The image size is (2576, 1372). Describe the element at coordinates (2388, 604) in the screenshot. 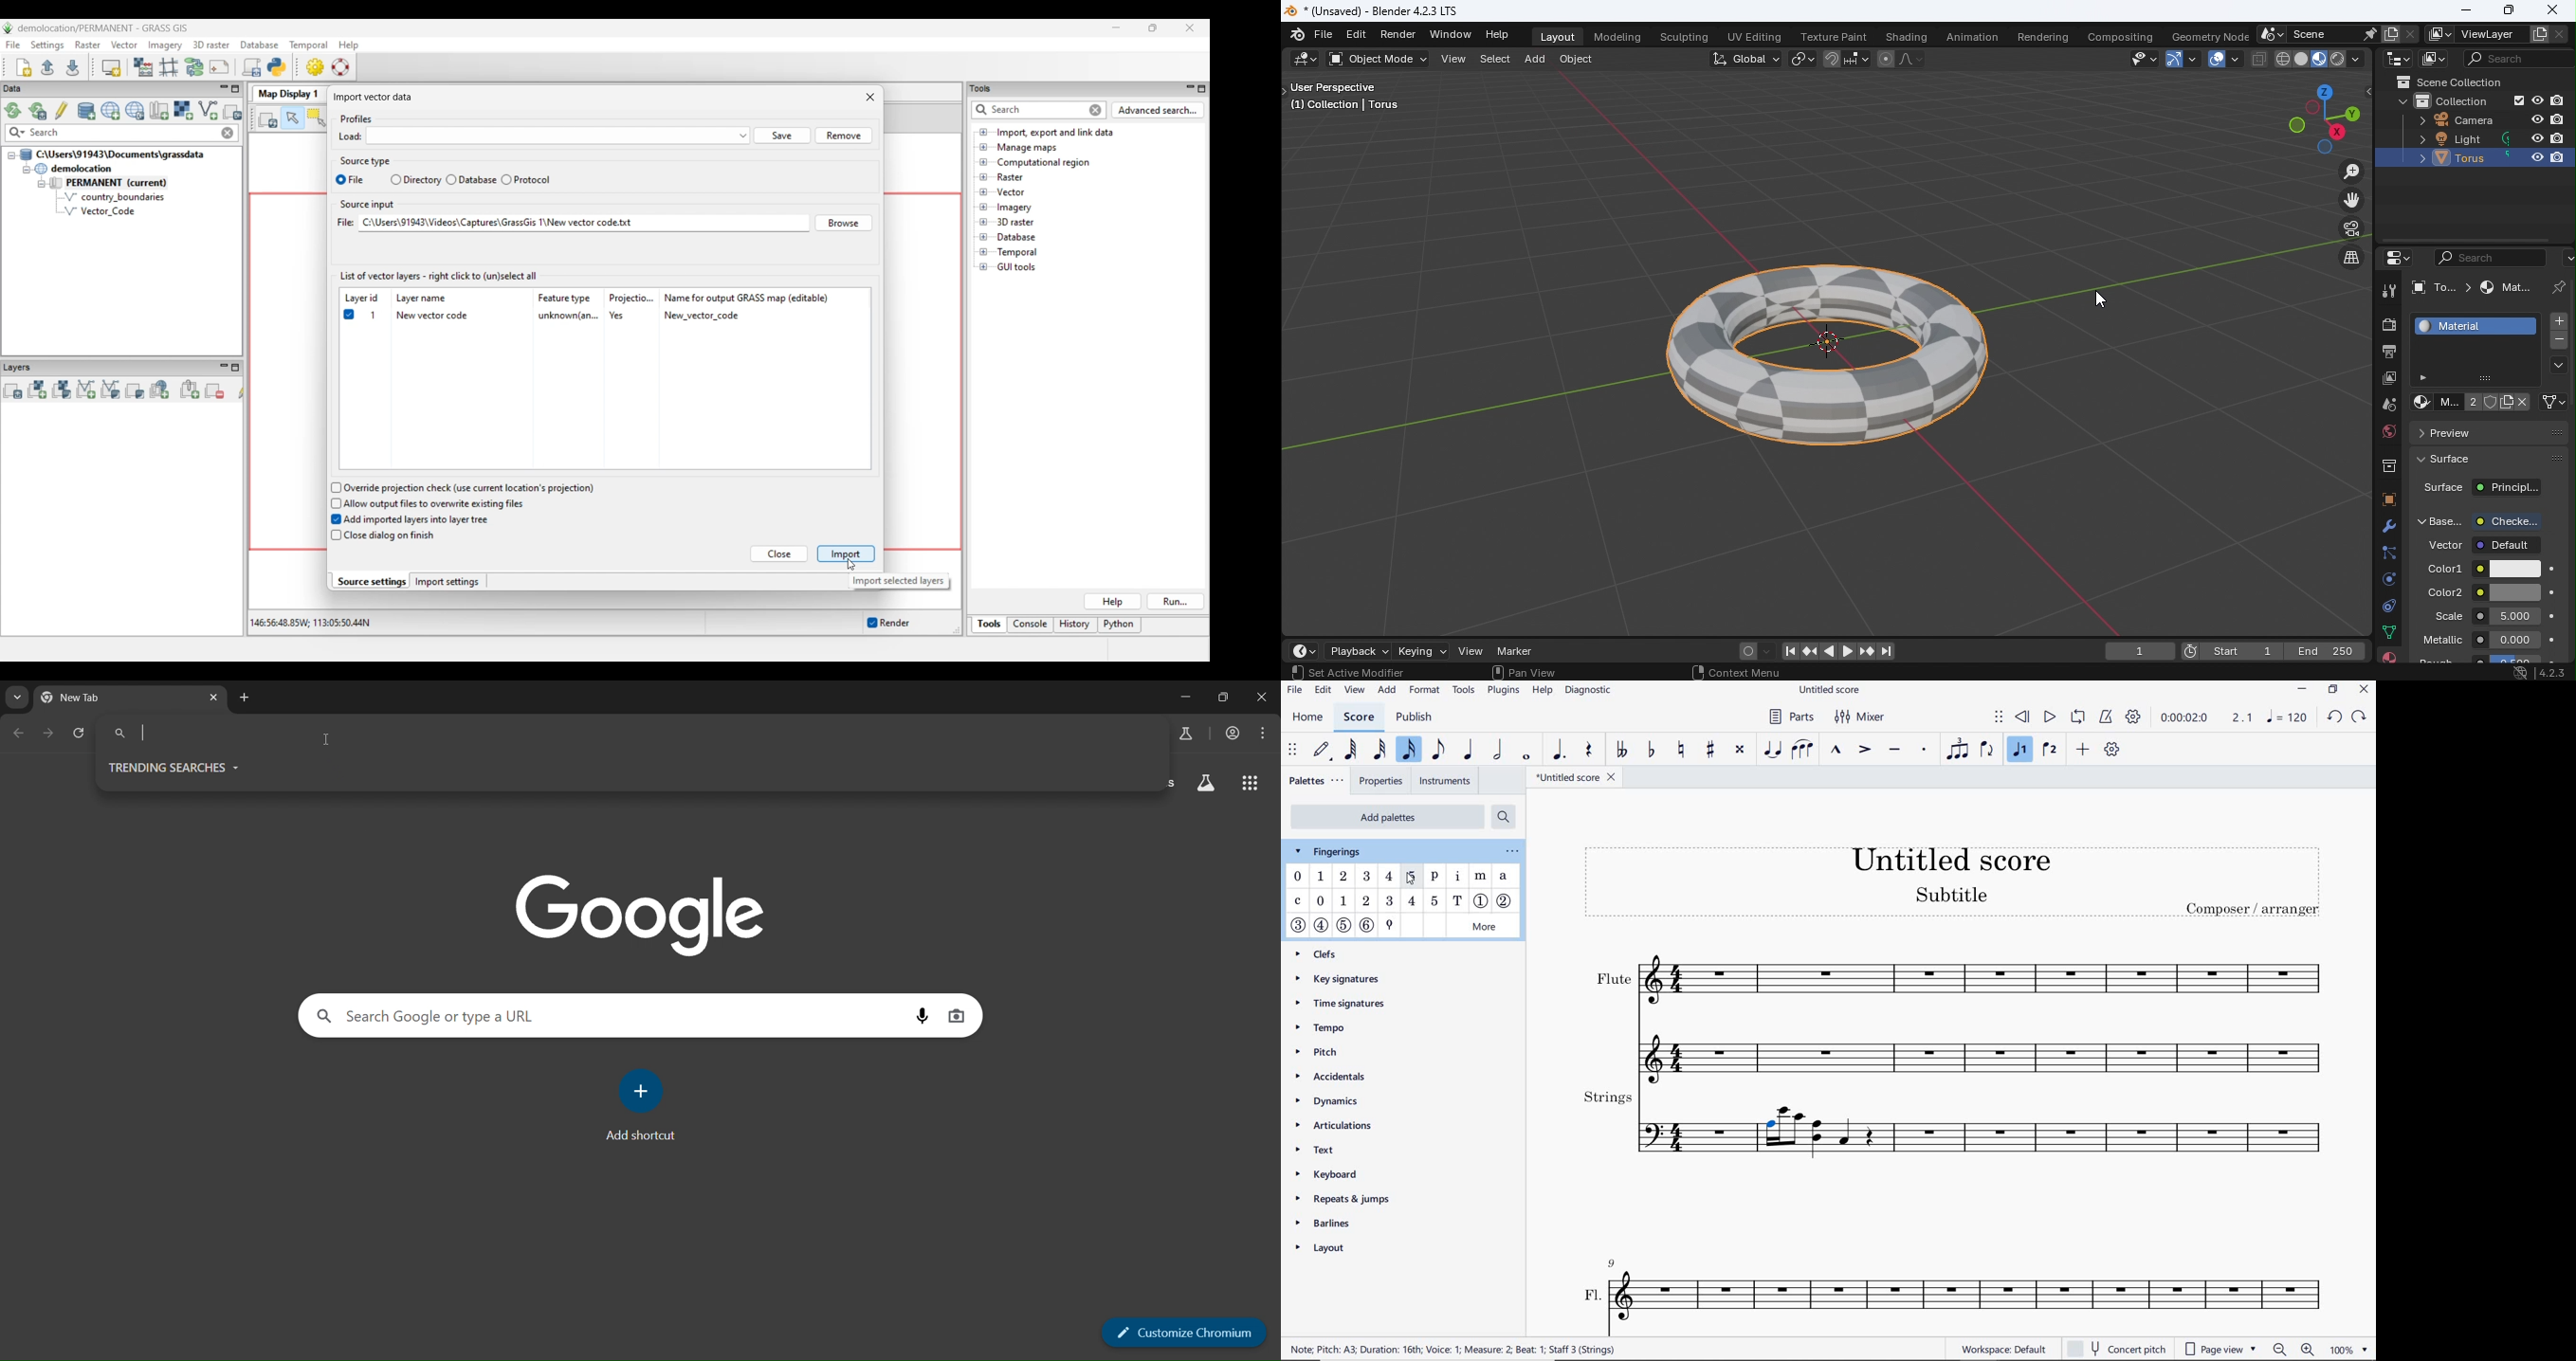

I see `Constraints` at that location.